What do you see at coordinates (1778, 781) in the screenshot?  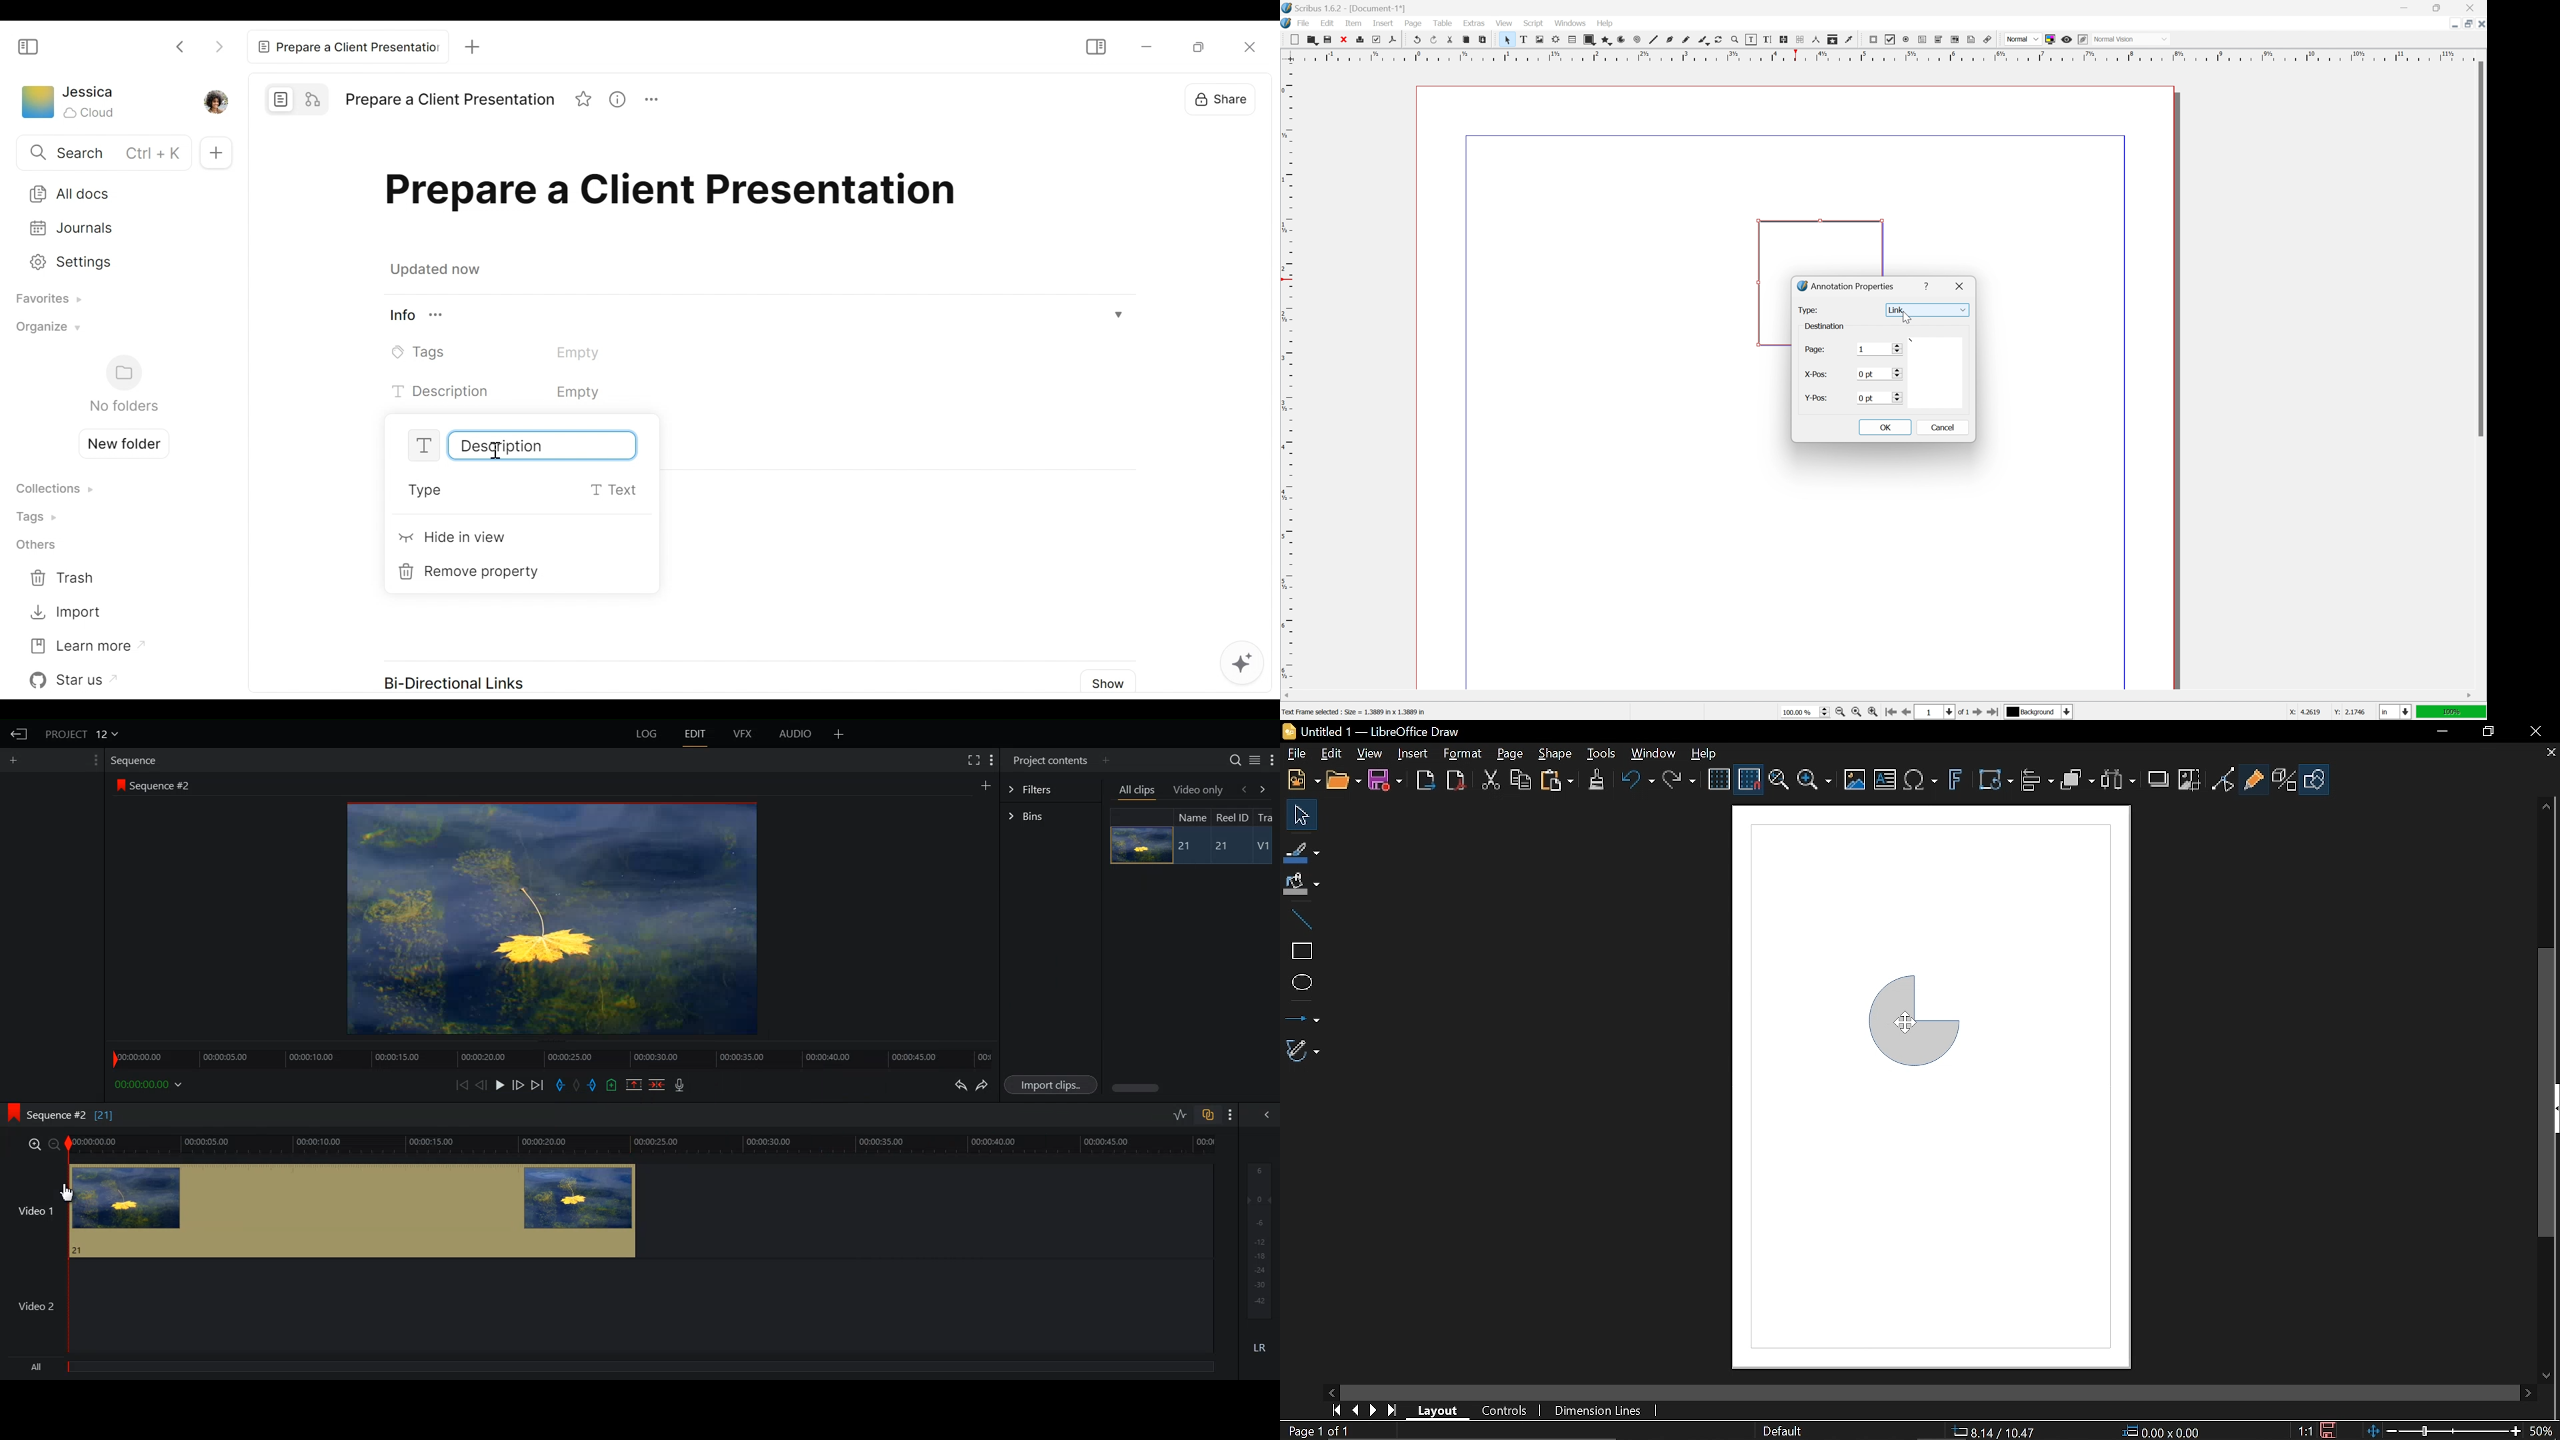 I see `pan and zoom` at bounding box center [1778, 781].